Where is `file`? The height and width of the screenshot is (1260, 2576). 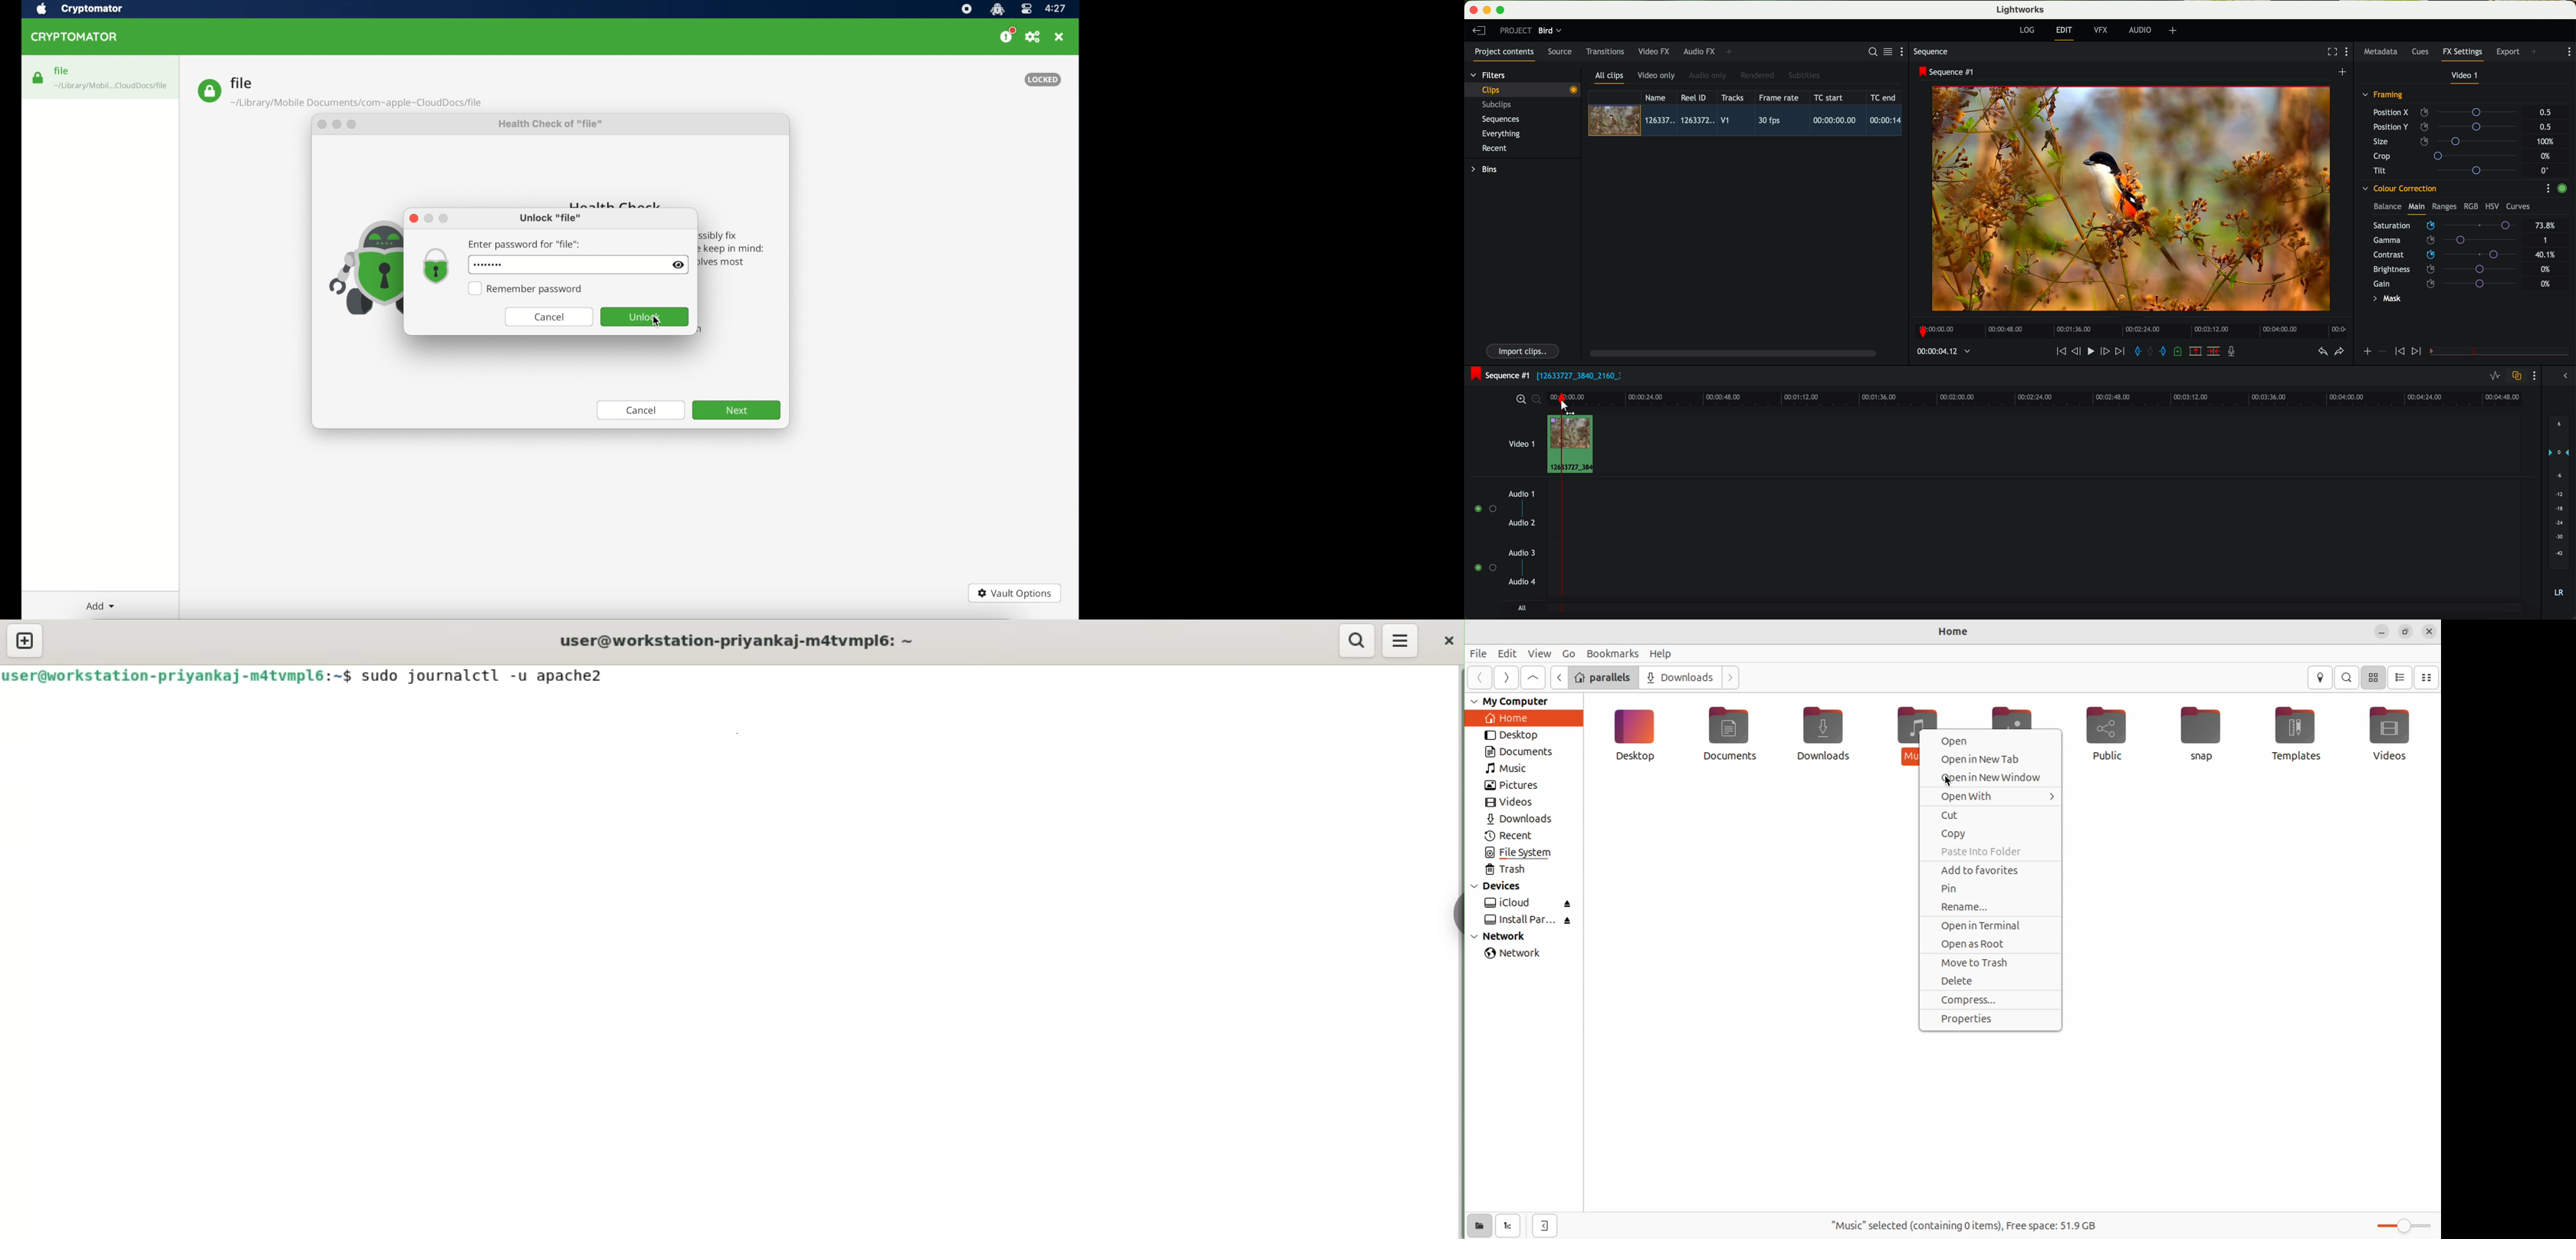 file is located at coordinates (340, 92).